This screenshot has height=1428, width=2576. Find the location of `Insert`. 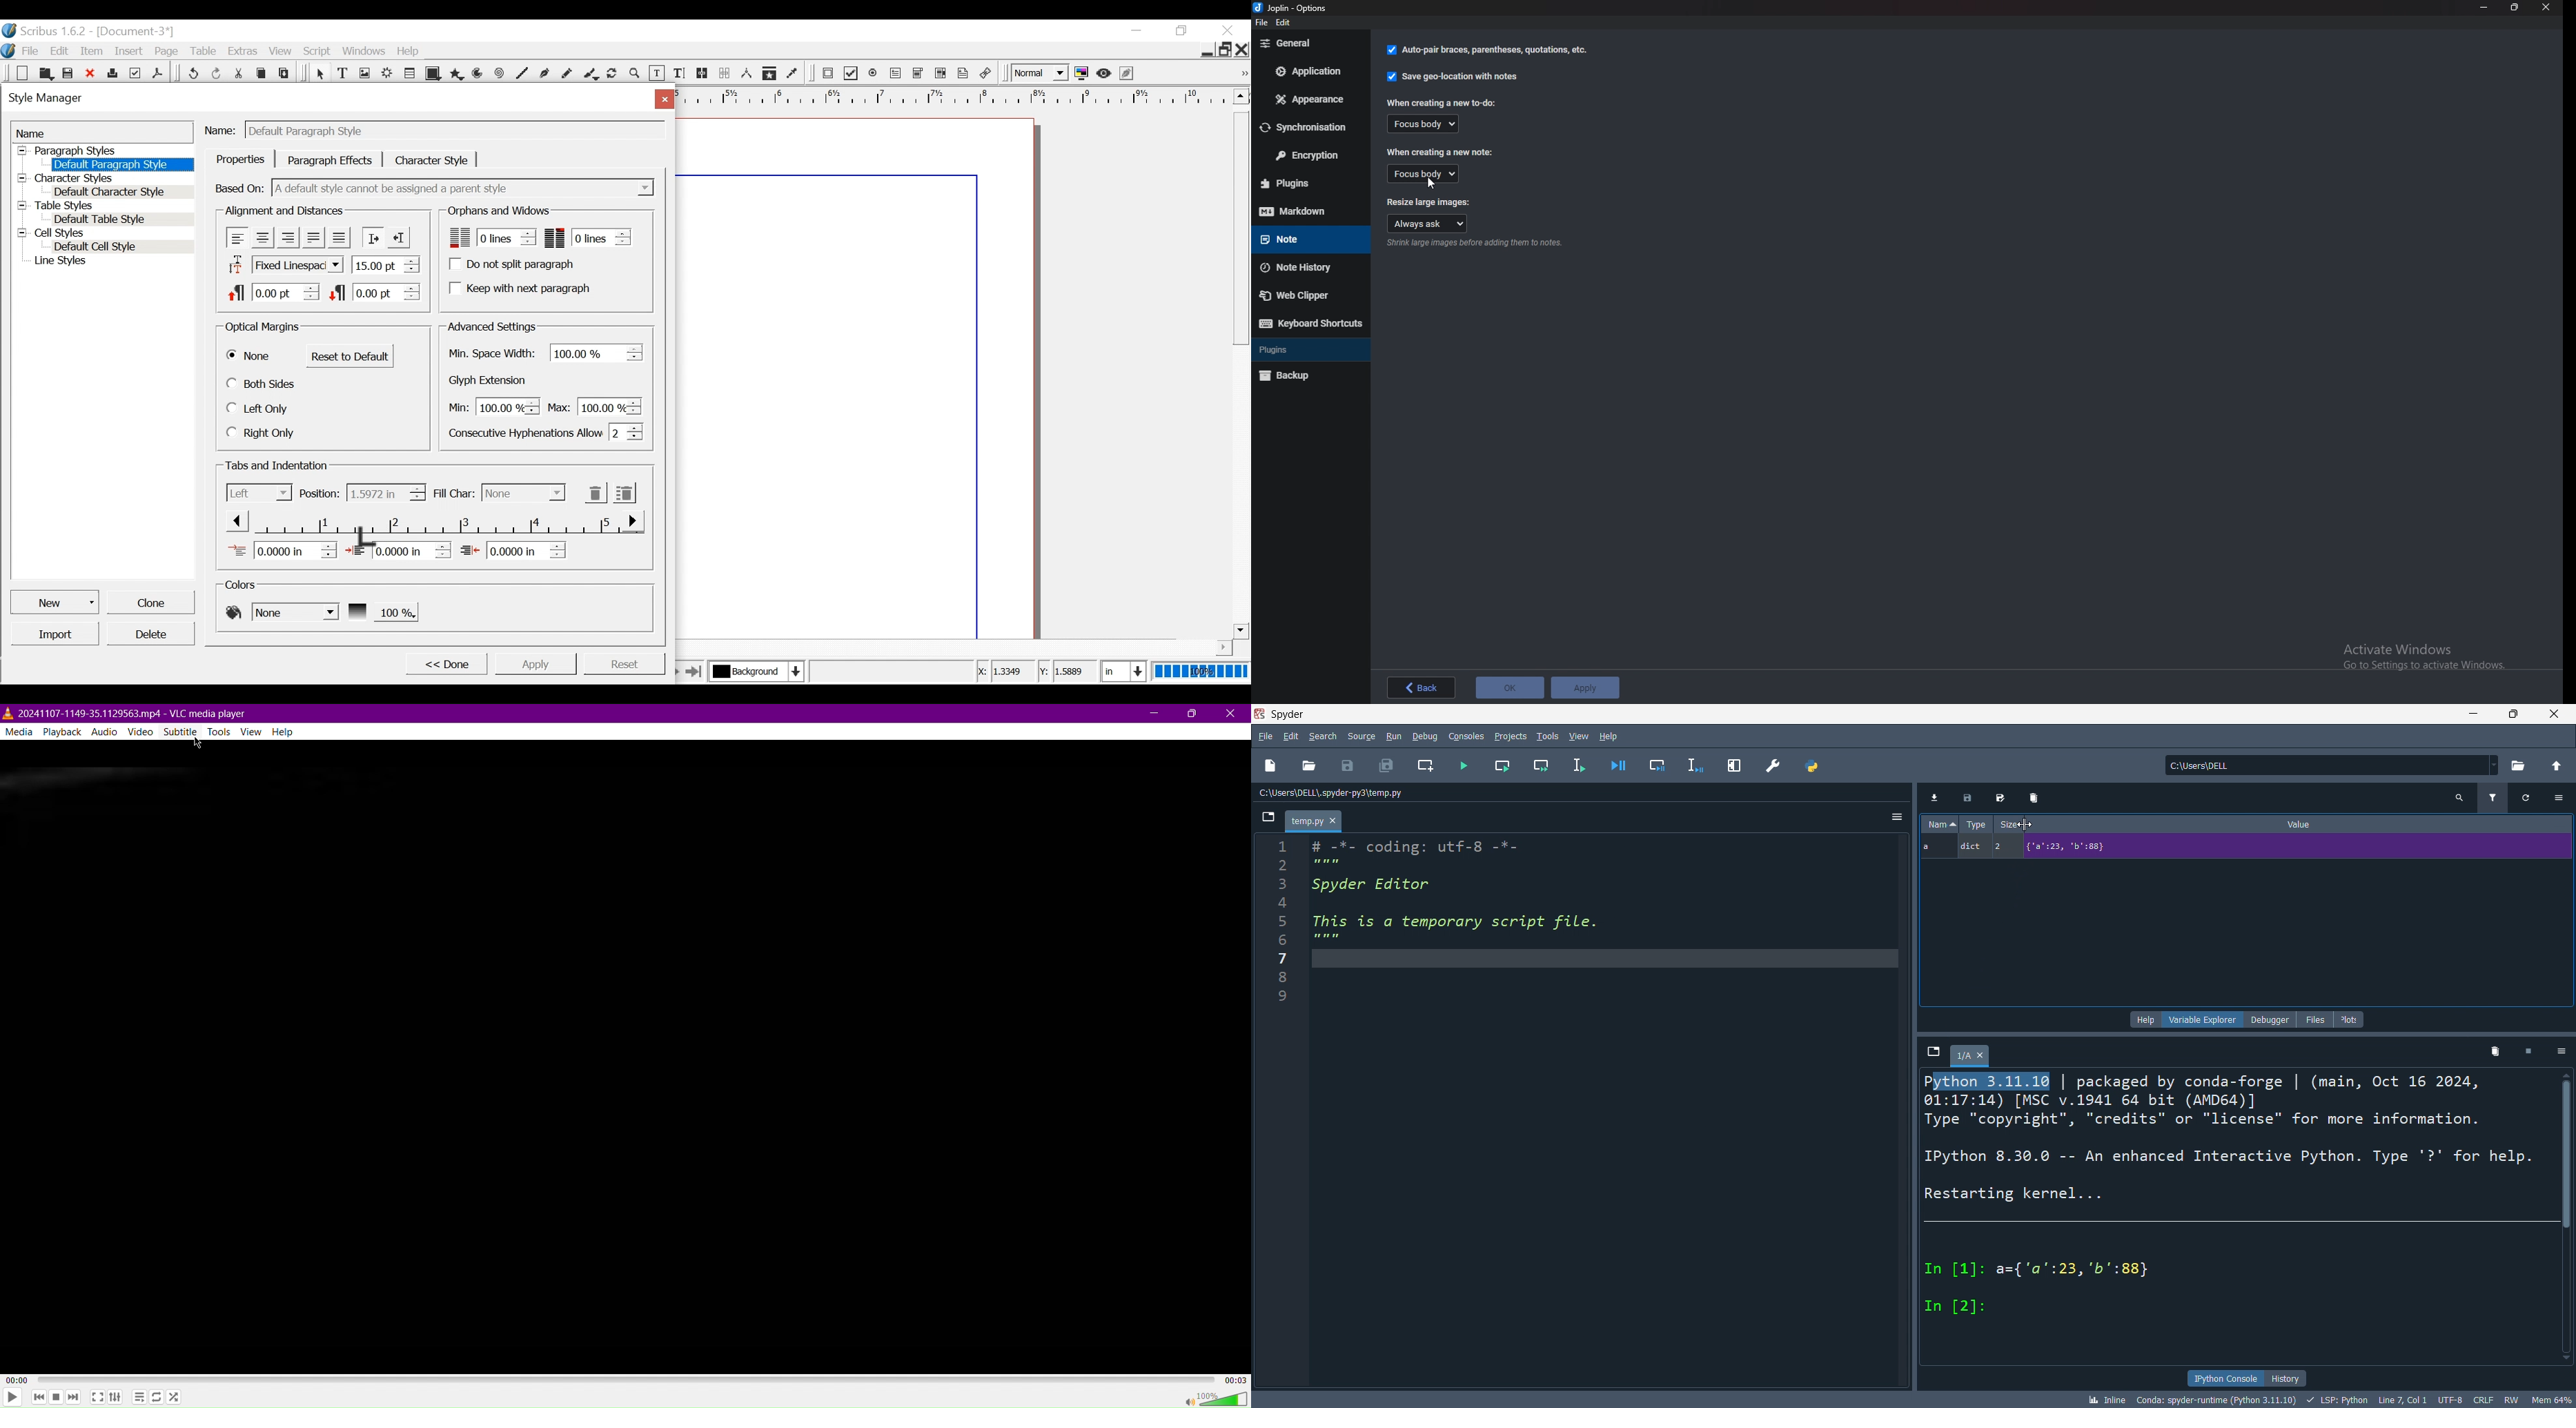

Insert is located at coordinates (131, 50).